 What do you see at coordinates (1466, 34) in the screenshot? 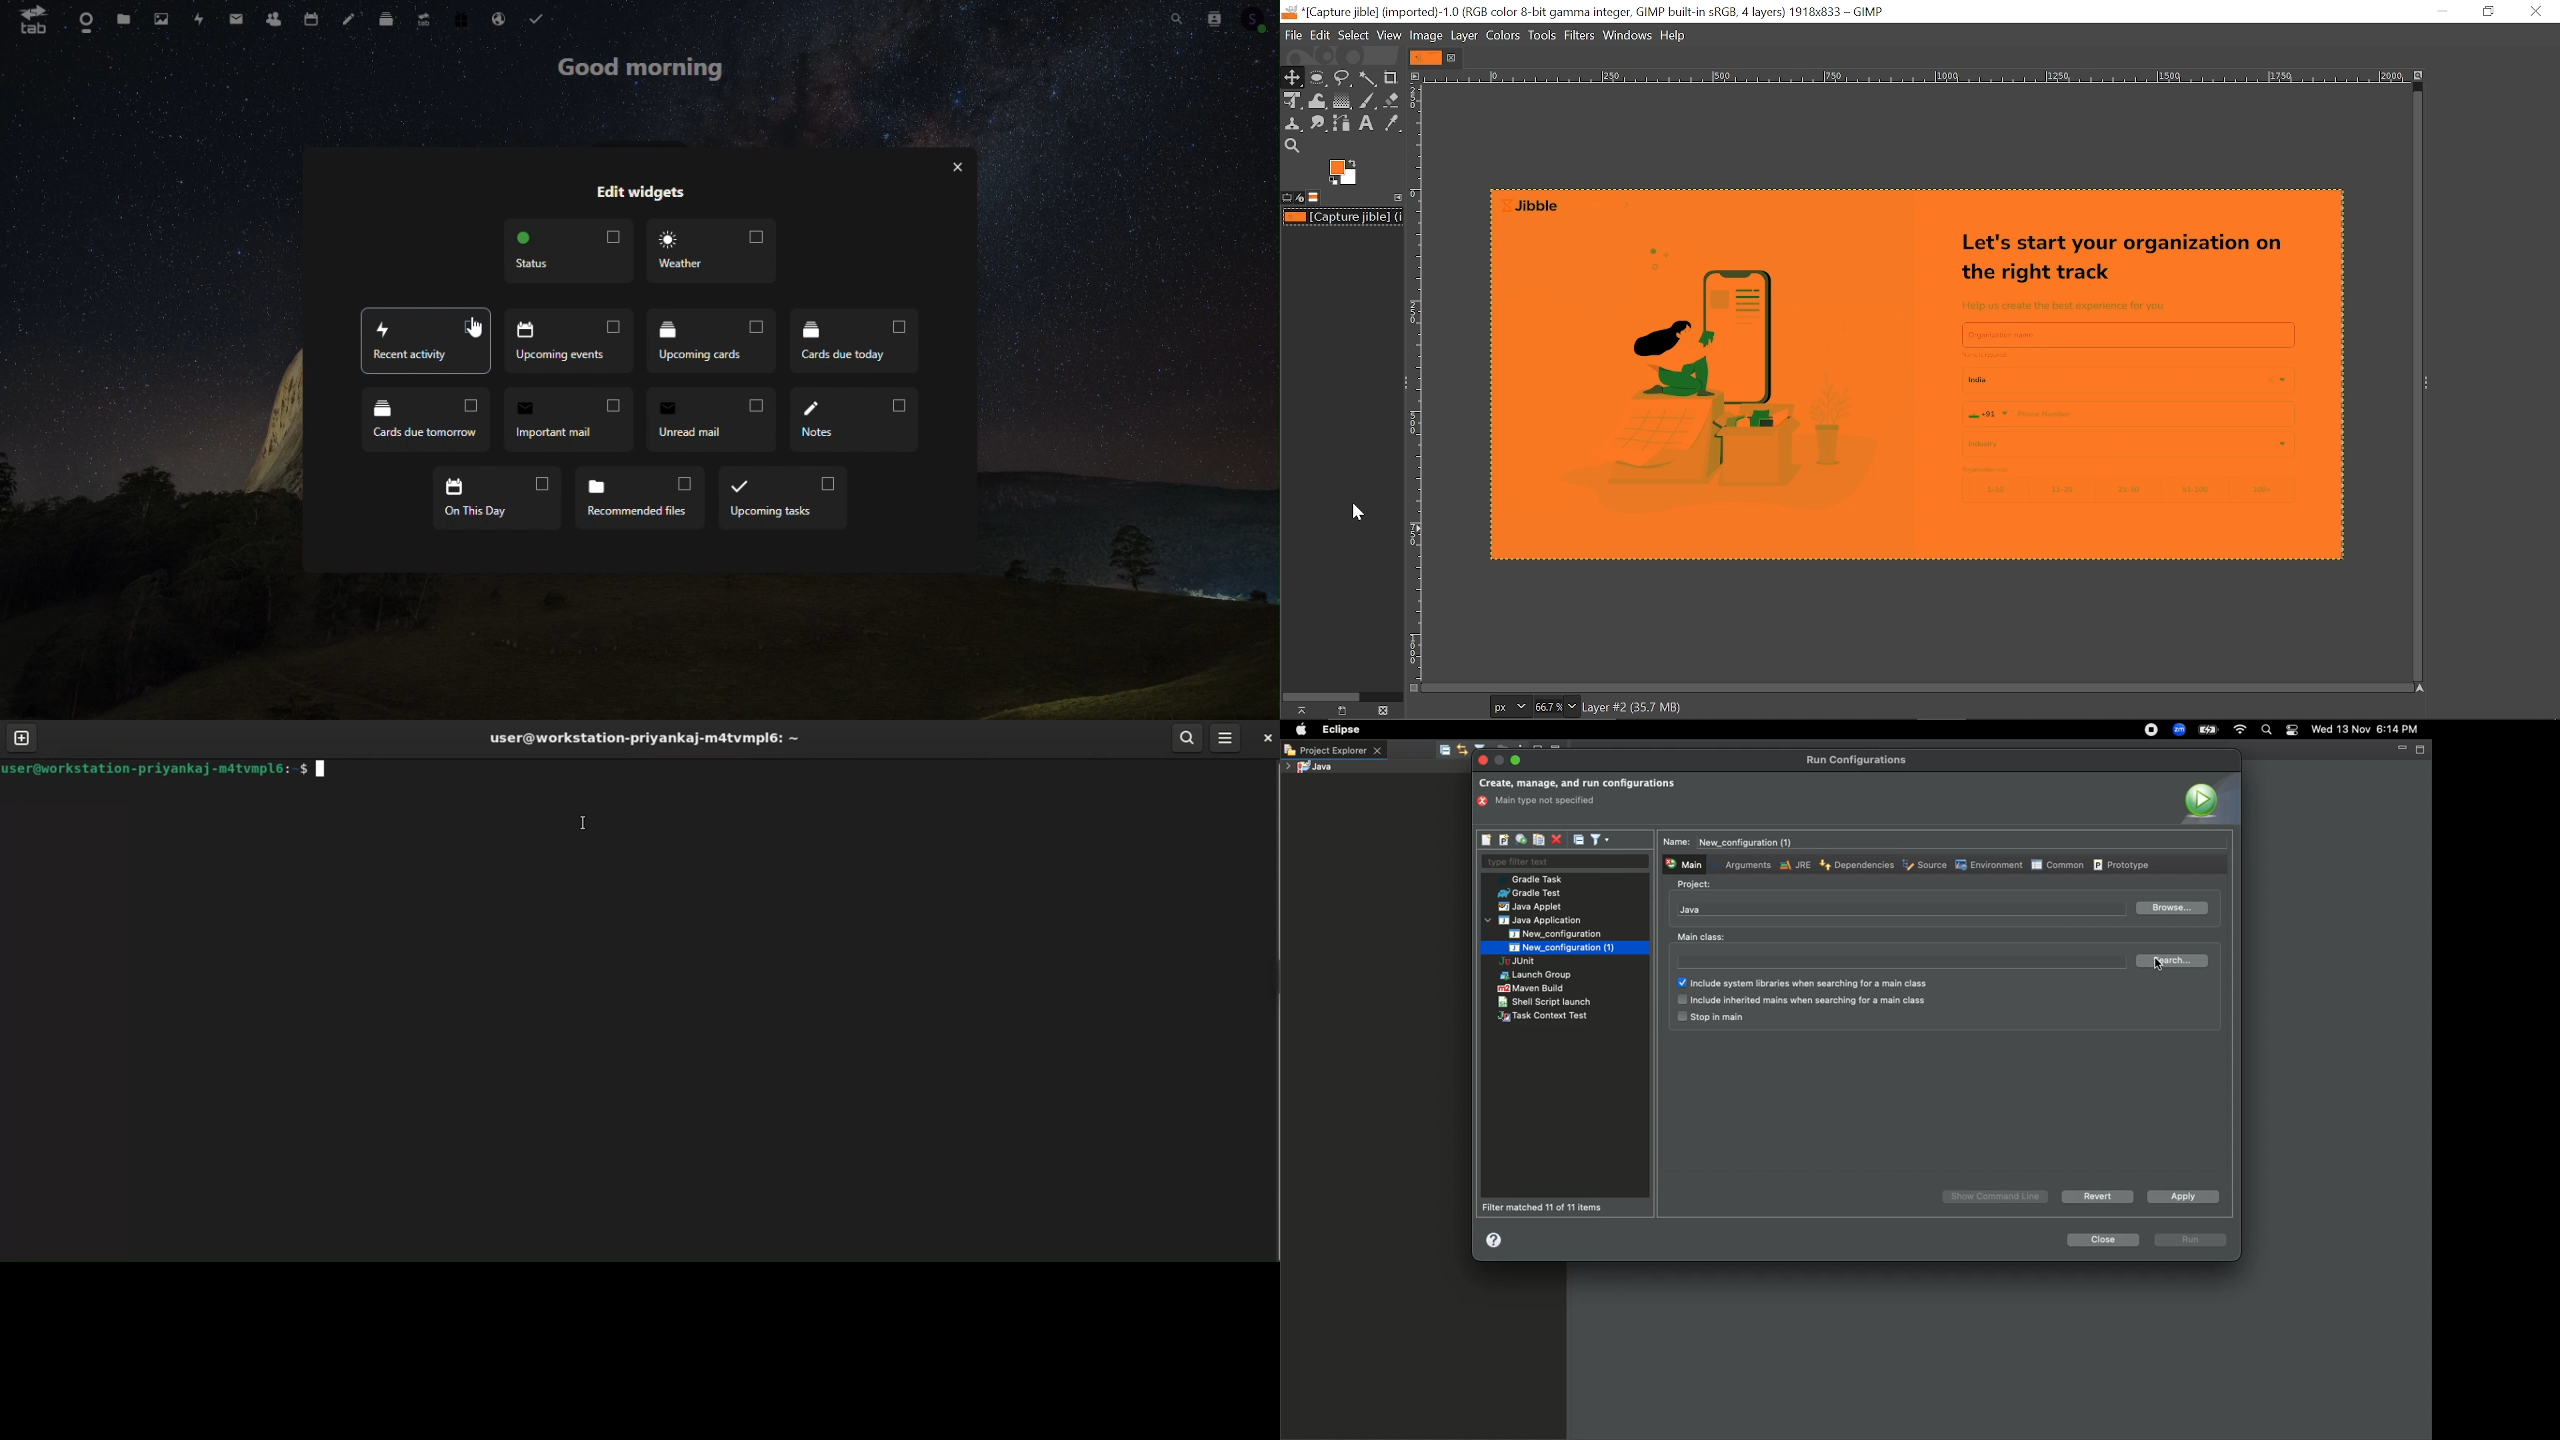
I see `Layer` at bounding box center [1466, 34].